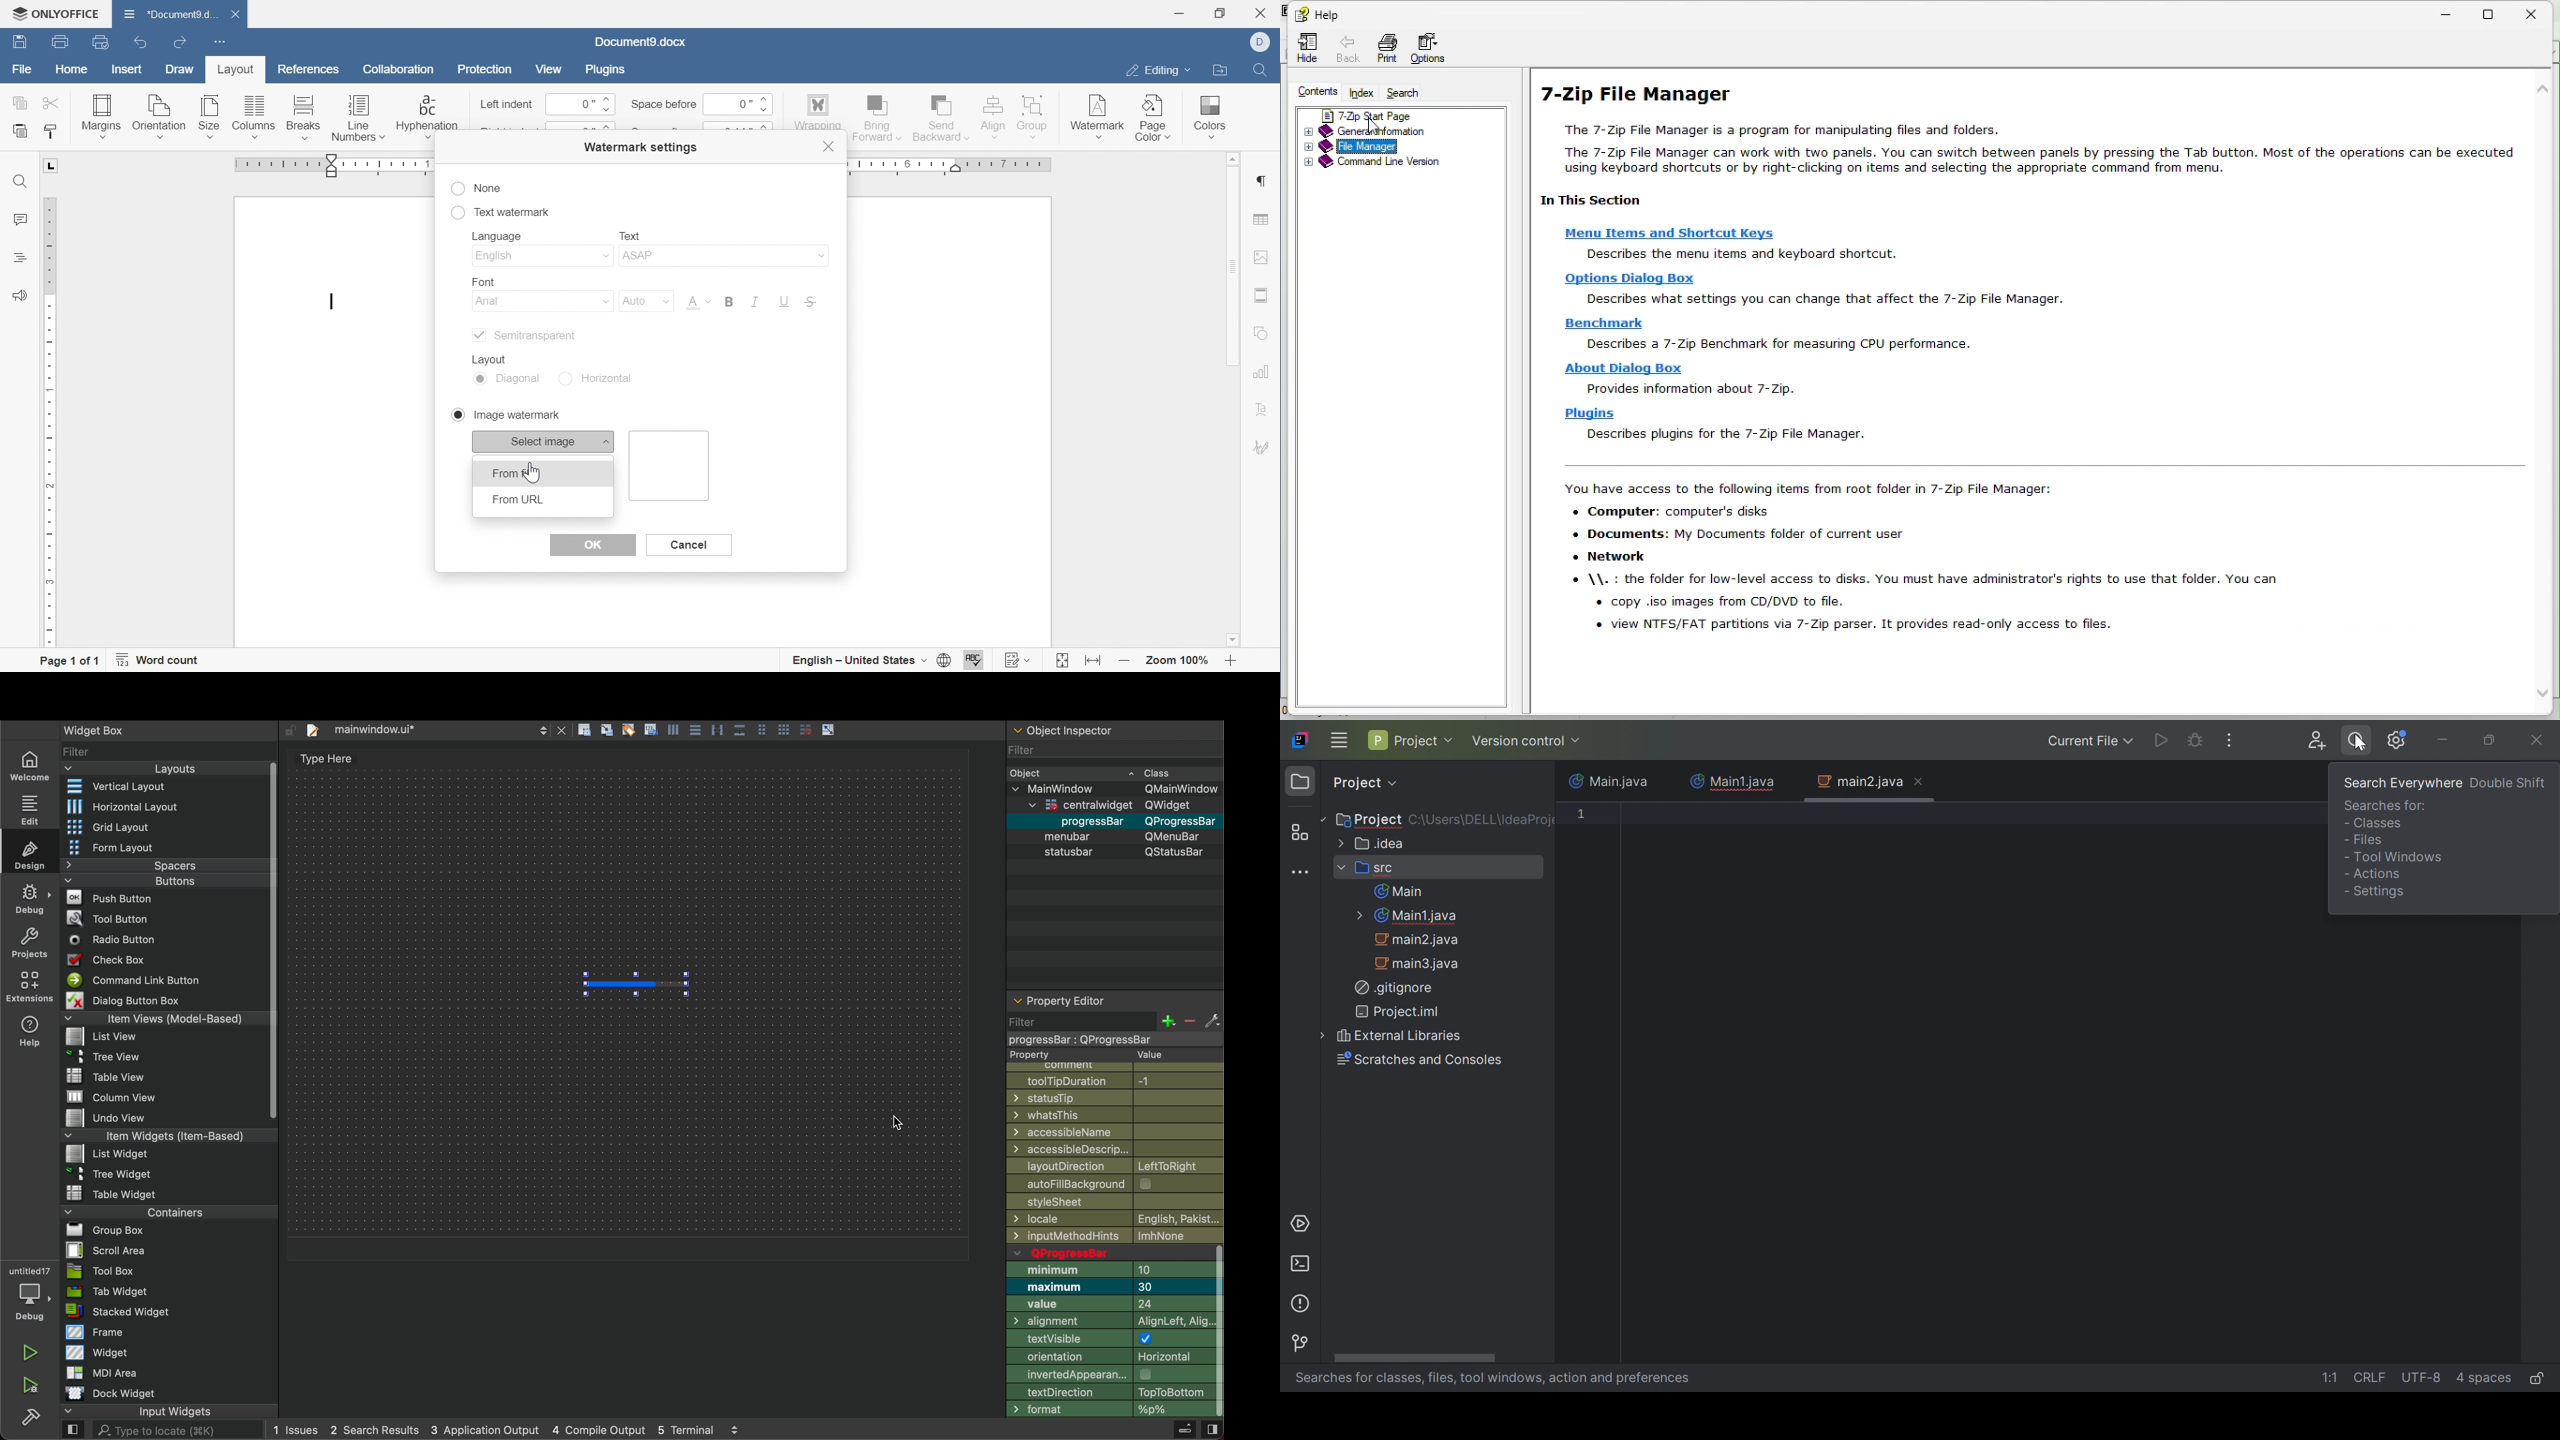 The width and height of the screenshot is (2576, 1456). I want to click on Form Layout, so click(123, 848).